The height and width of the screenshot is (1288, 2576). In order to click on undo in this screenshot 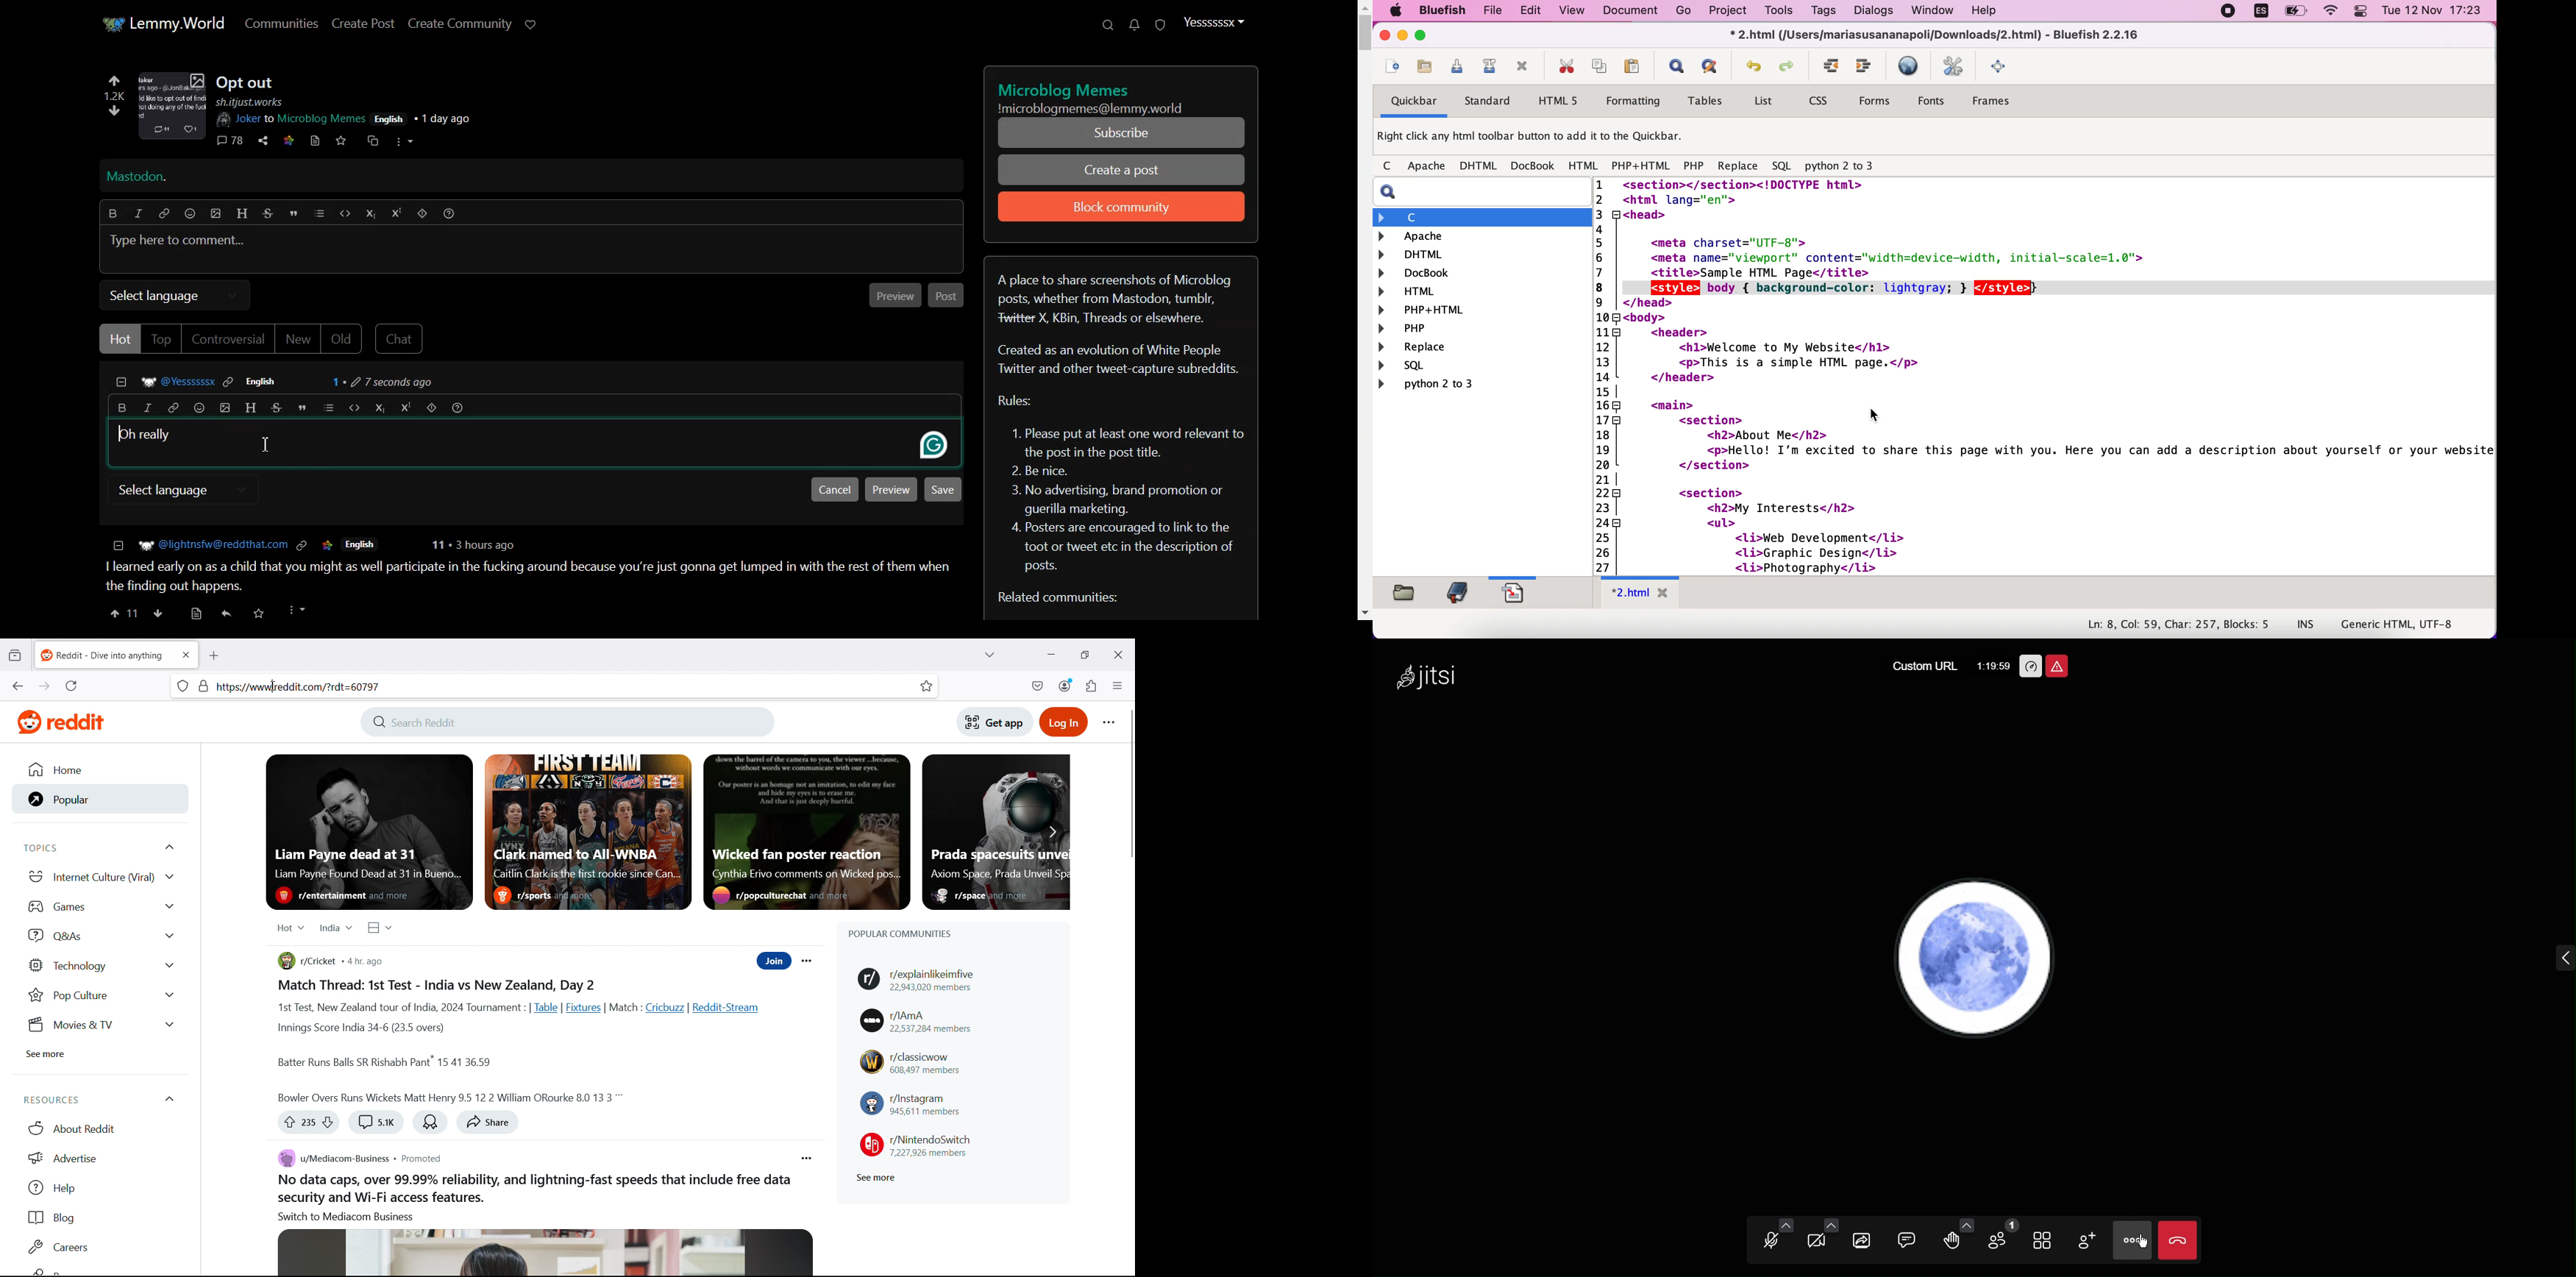, I will do `click(1754, 64)`.